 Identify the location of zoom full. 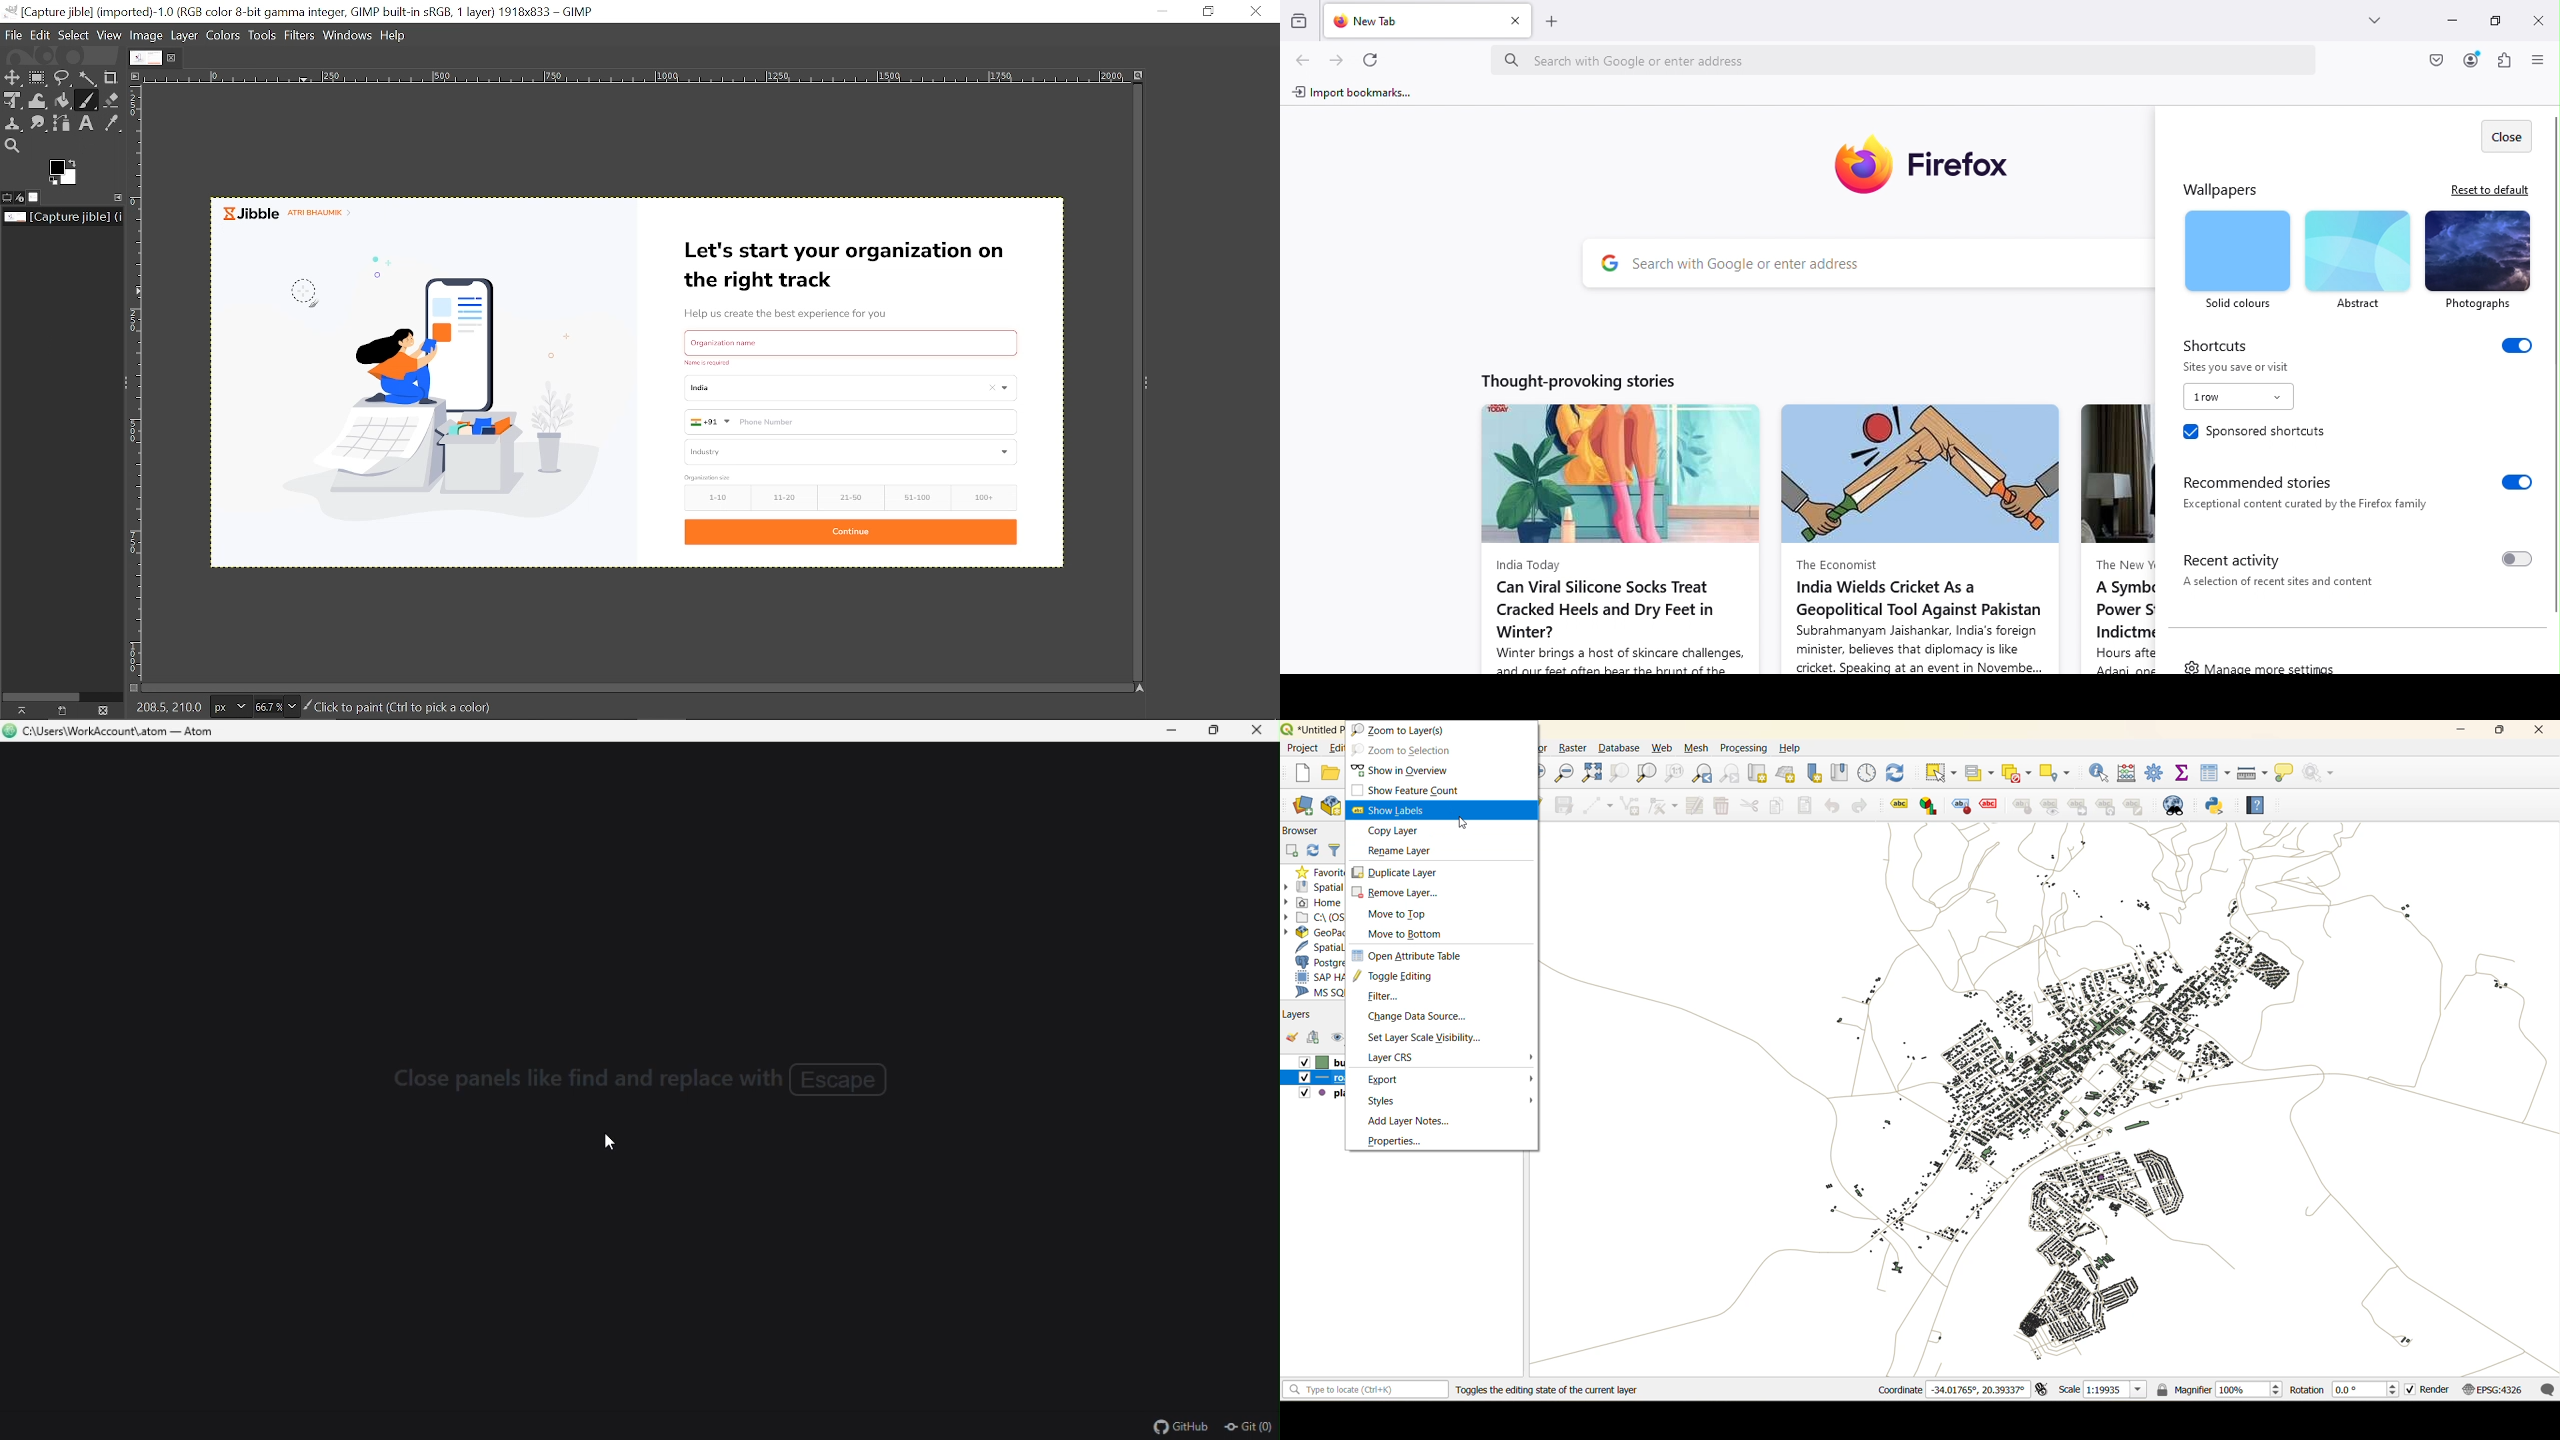
(1591, 771).